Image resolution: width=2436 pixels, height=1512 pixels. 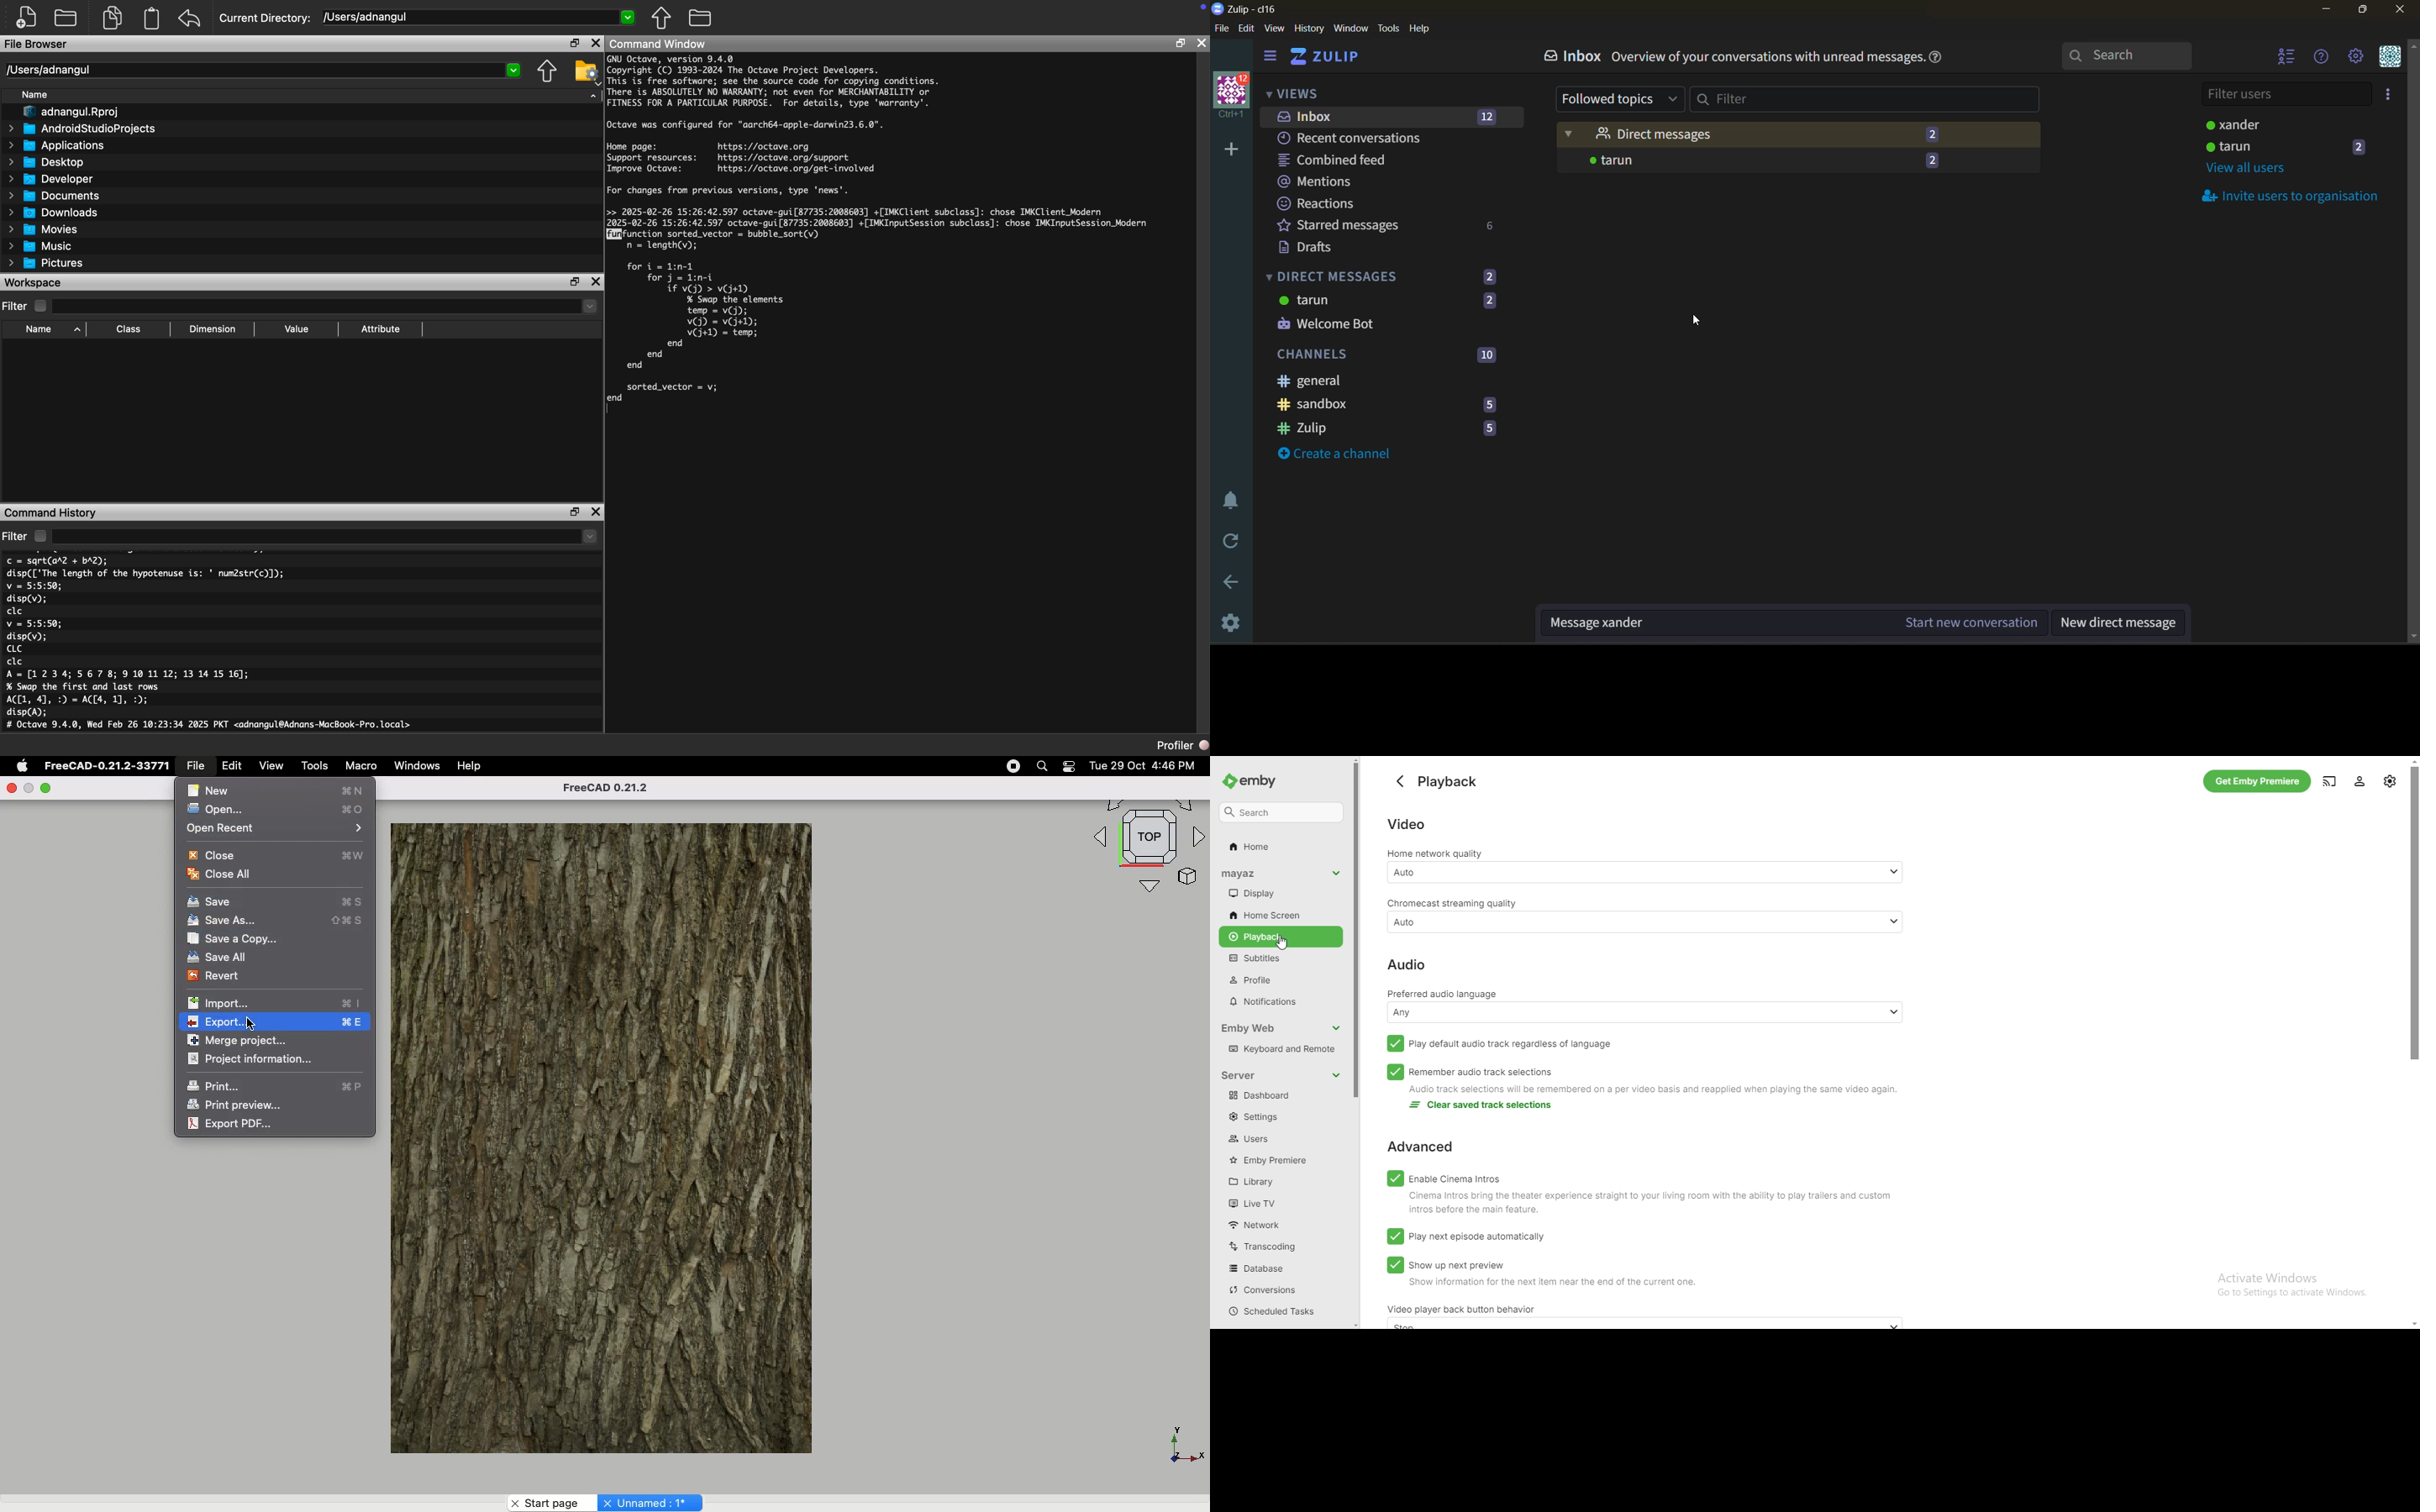 I want to click on direct messages (2), so click(x=1799, y=135).